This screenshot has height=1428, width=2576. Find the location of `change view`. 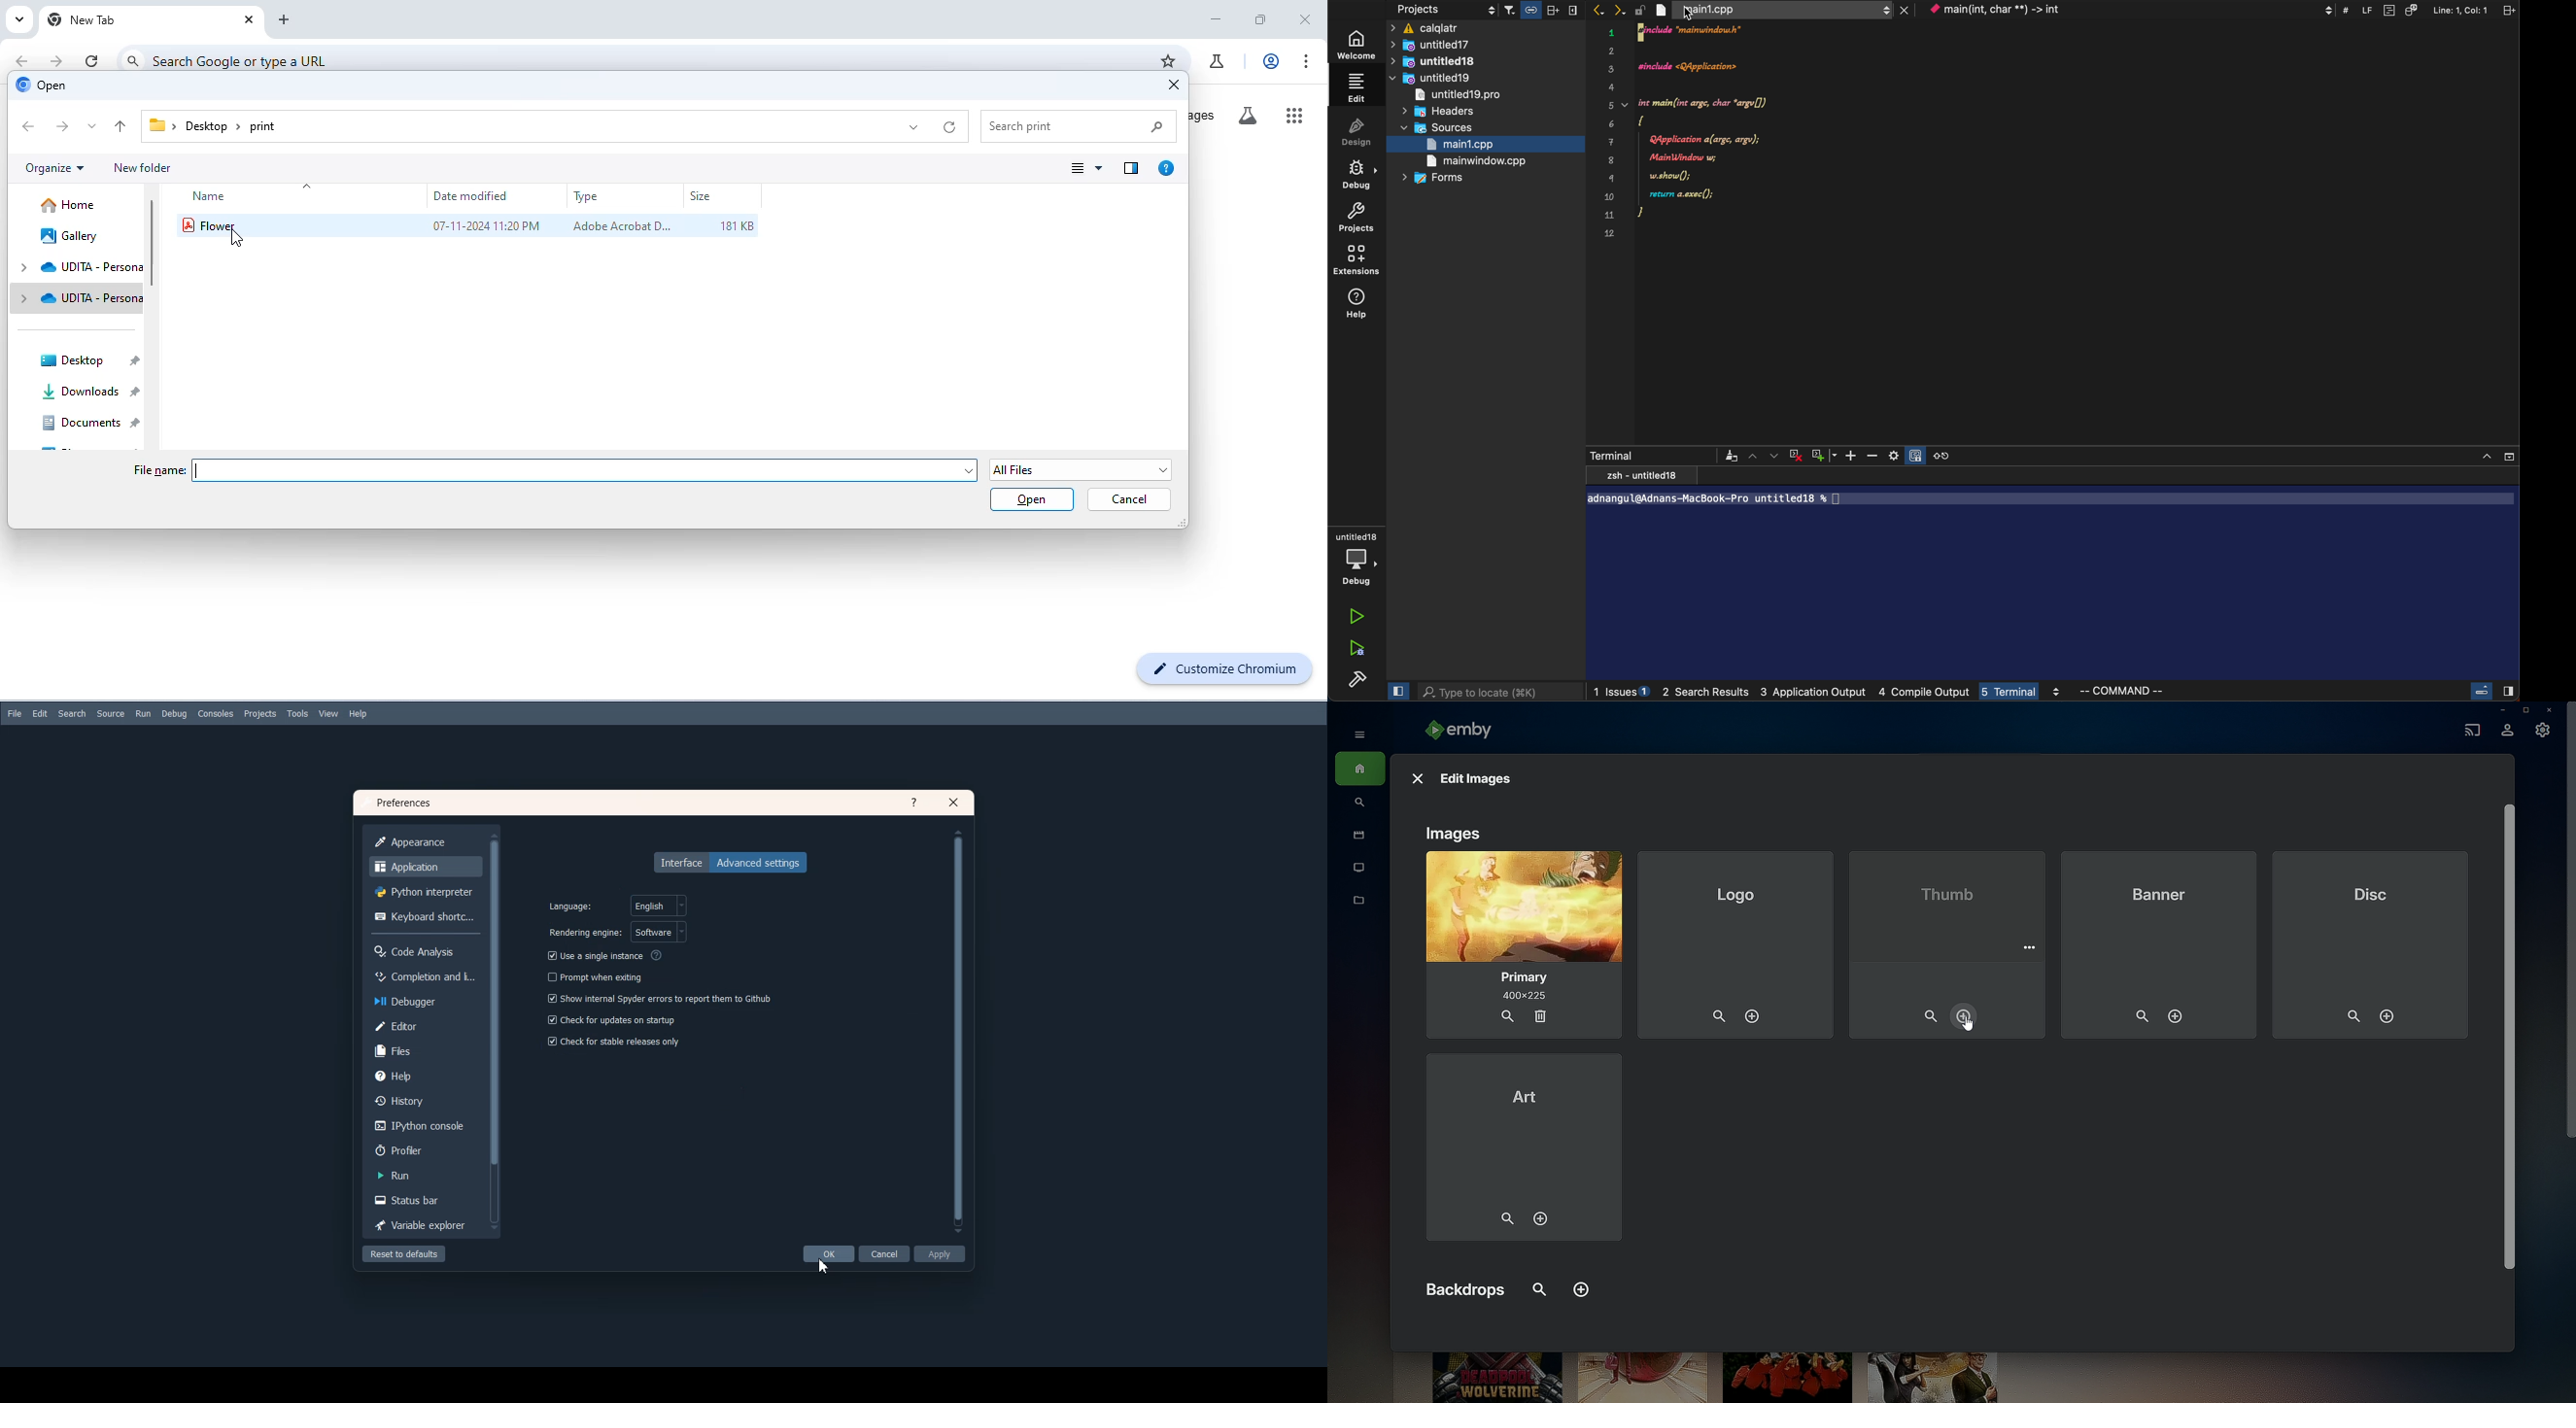

change view is located at coordinates (1087, 167).